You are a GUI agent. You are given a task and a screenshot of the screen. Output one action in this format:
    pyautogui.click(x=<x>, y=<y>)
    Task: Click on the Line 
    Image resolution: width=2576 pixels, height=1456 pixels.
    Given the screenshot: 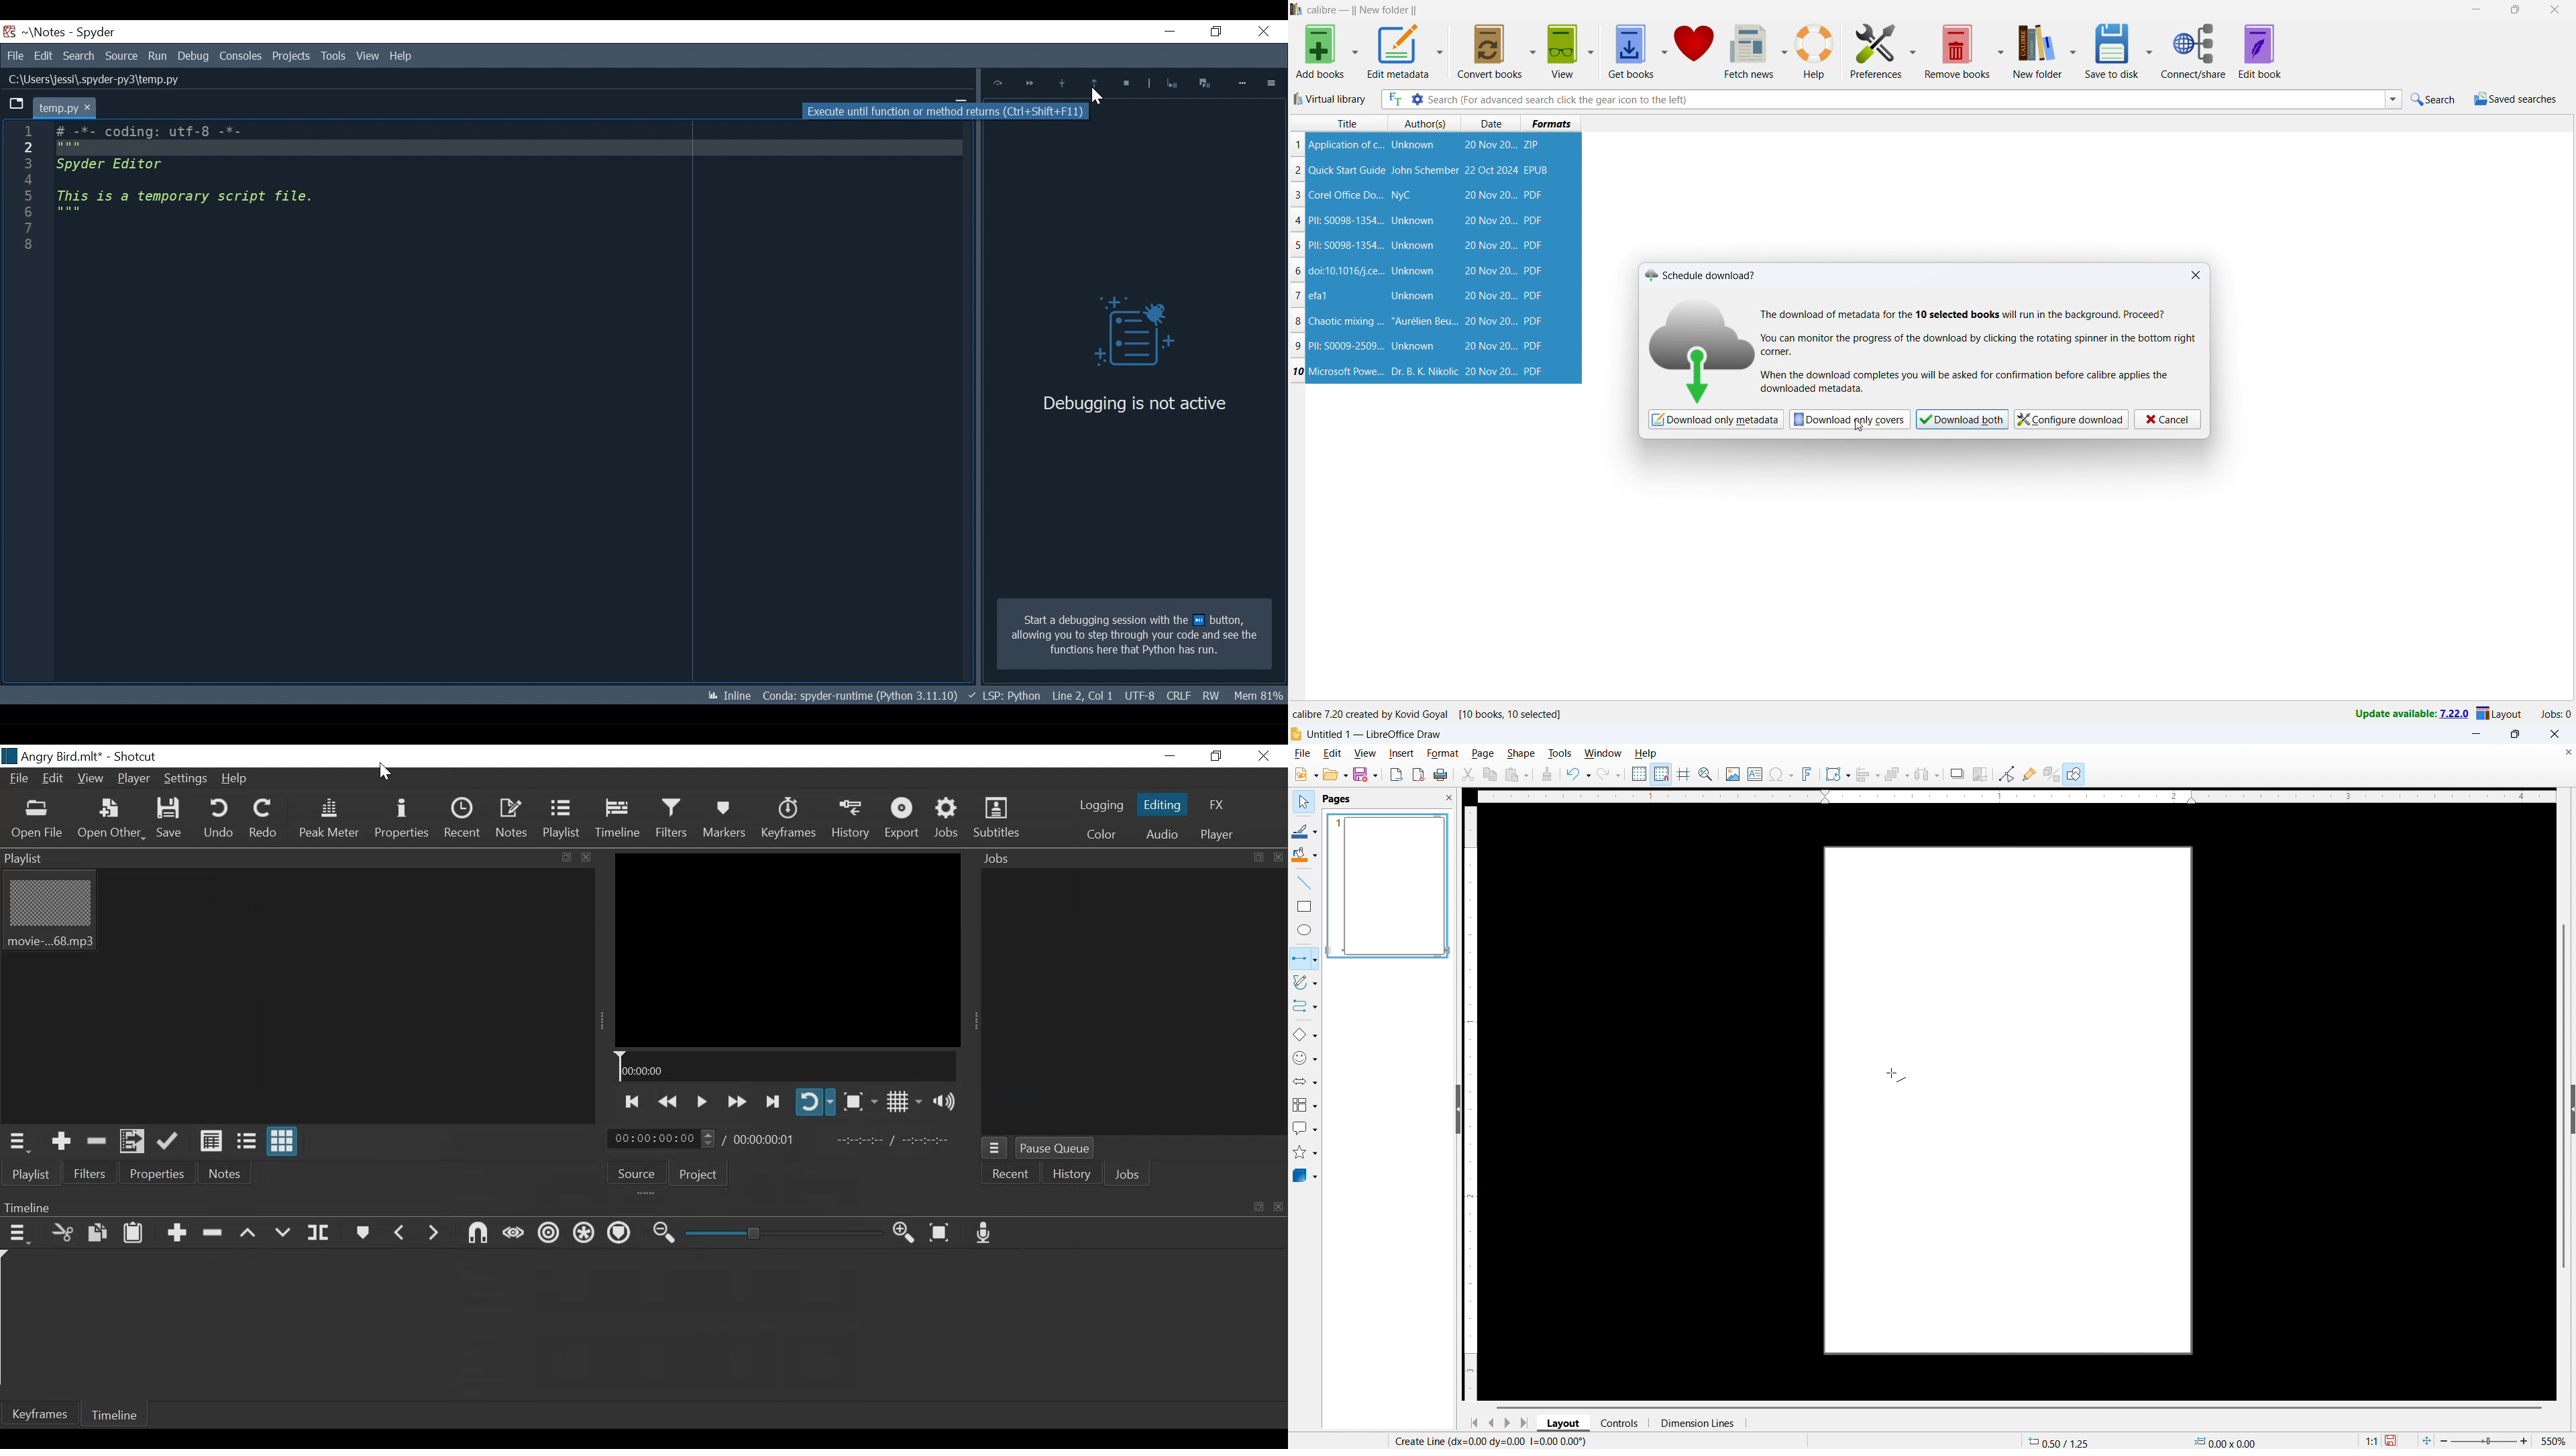 What is the action you would take?
    pyautogui.click(x=1305, y=883)
    